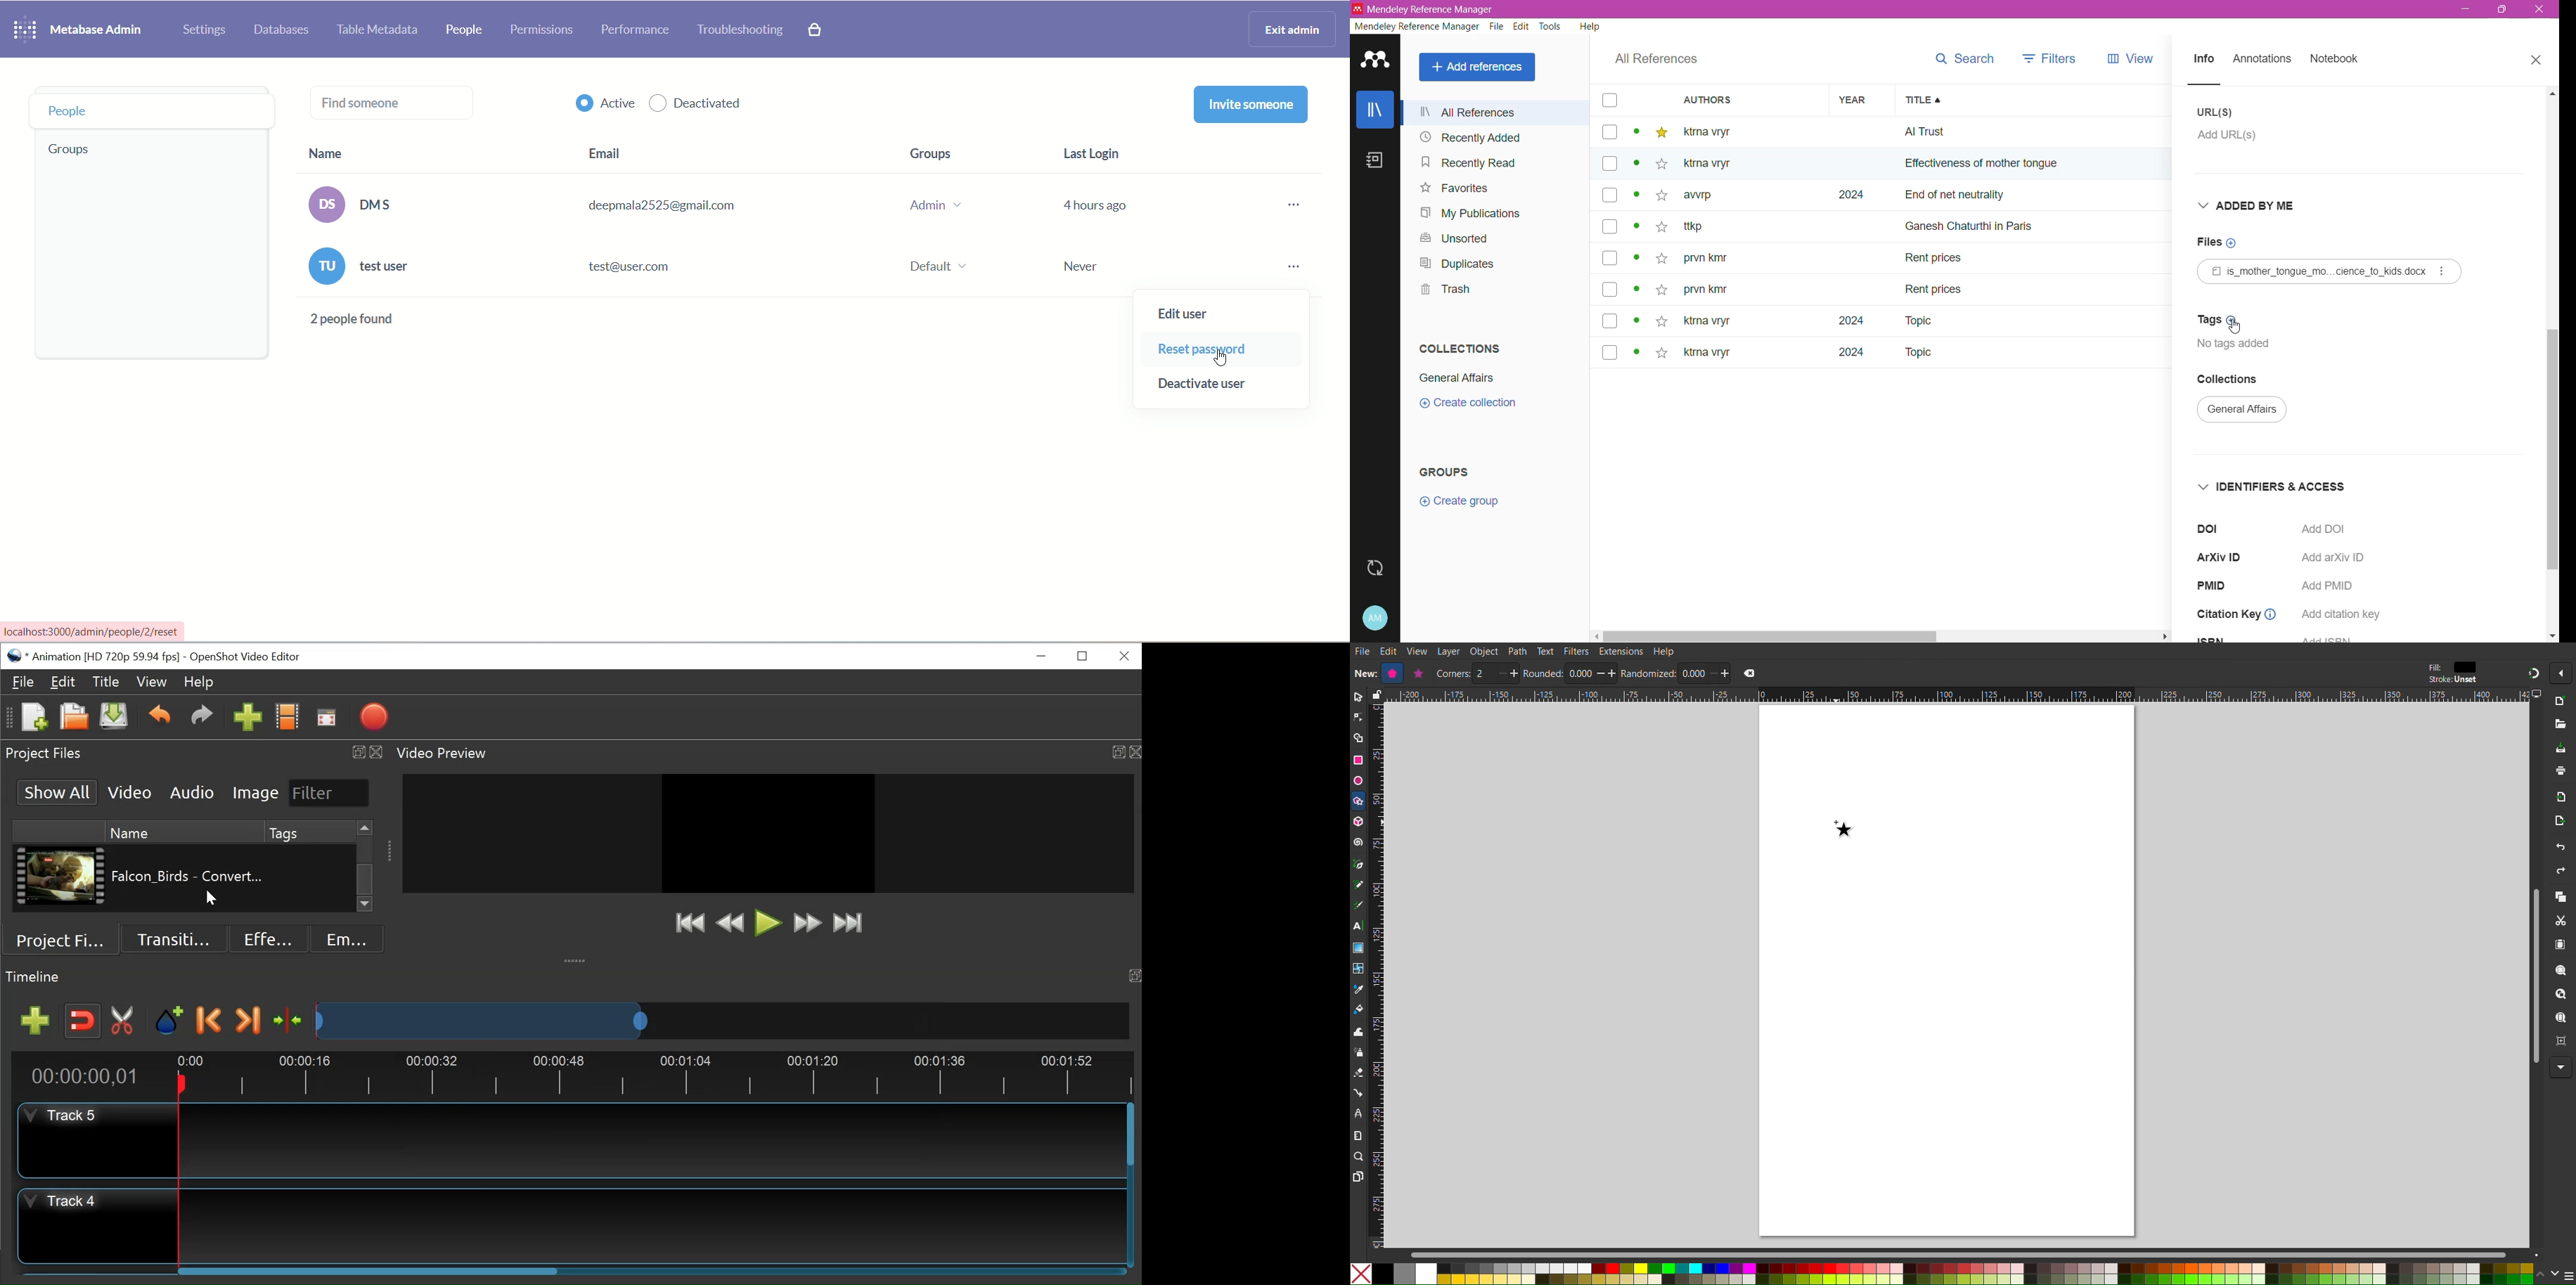 Image resolution: width=2576 pixels, height=1288 pixels. Describe the element at coordinates (1739, 100) in the screenshot. I see `Authors` at that location.